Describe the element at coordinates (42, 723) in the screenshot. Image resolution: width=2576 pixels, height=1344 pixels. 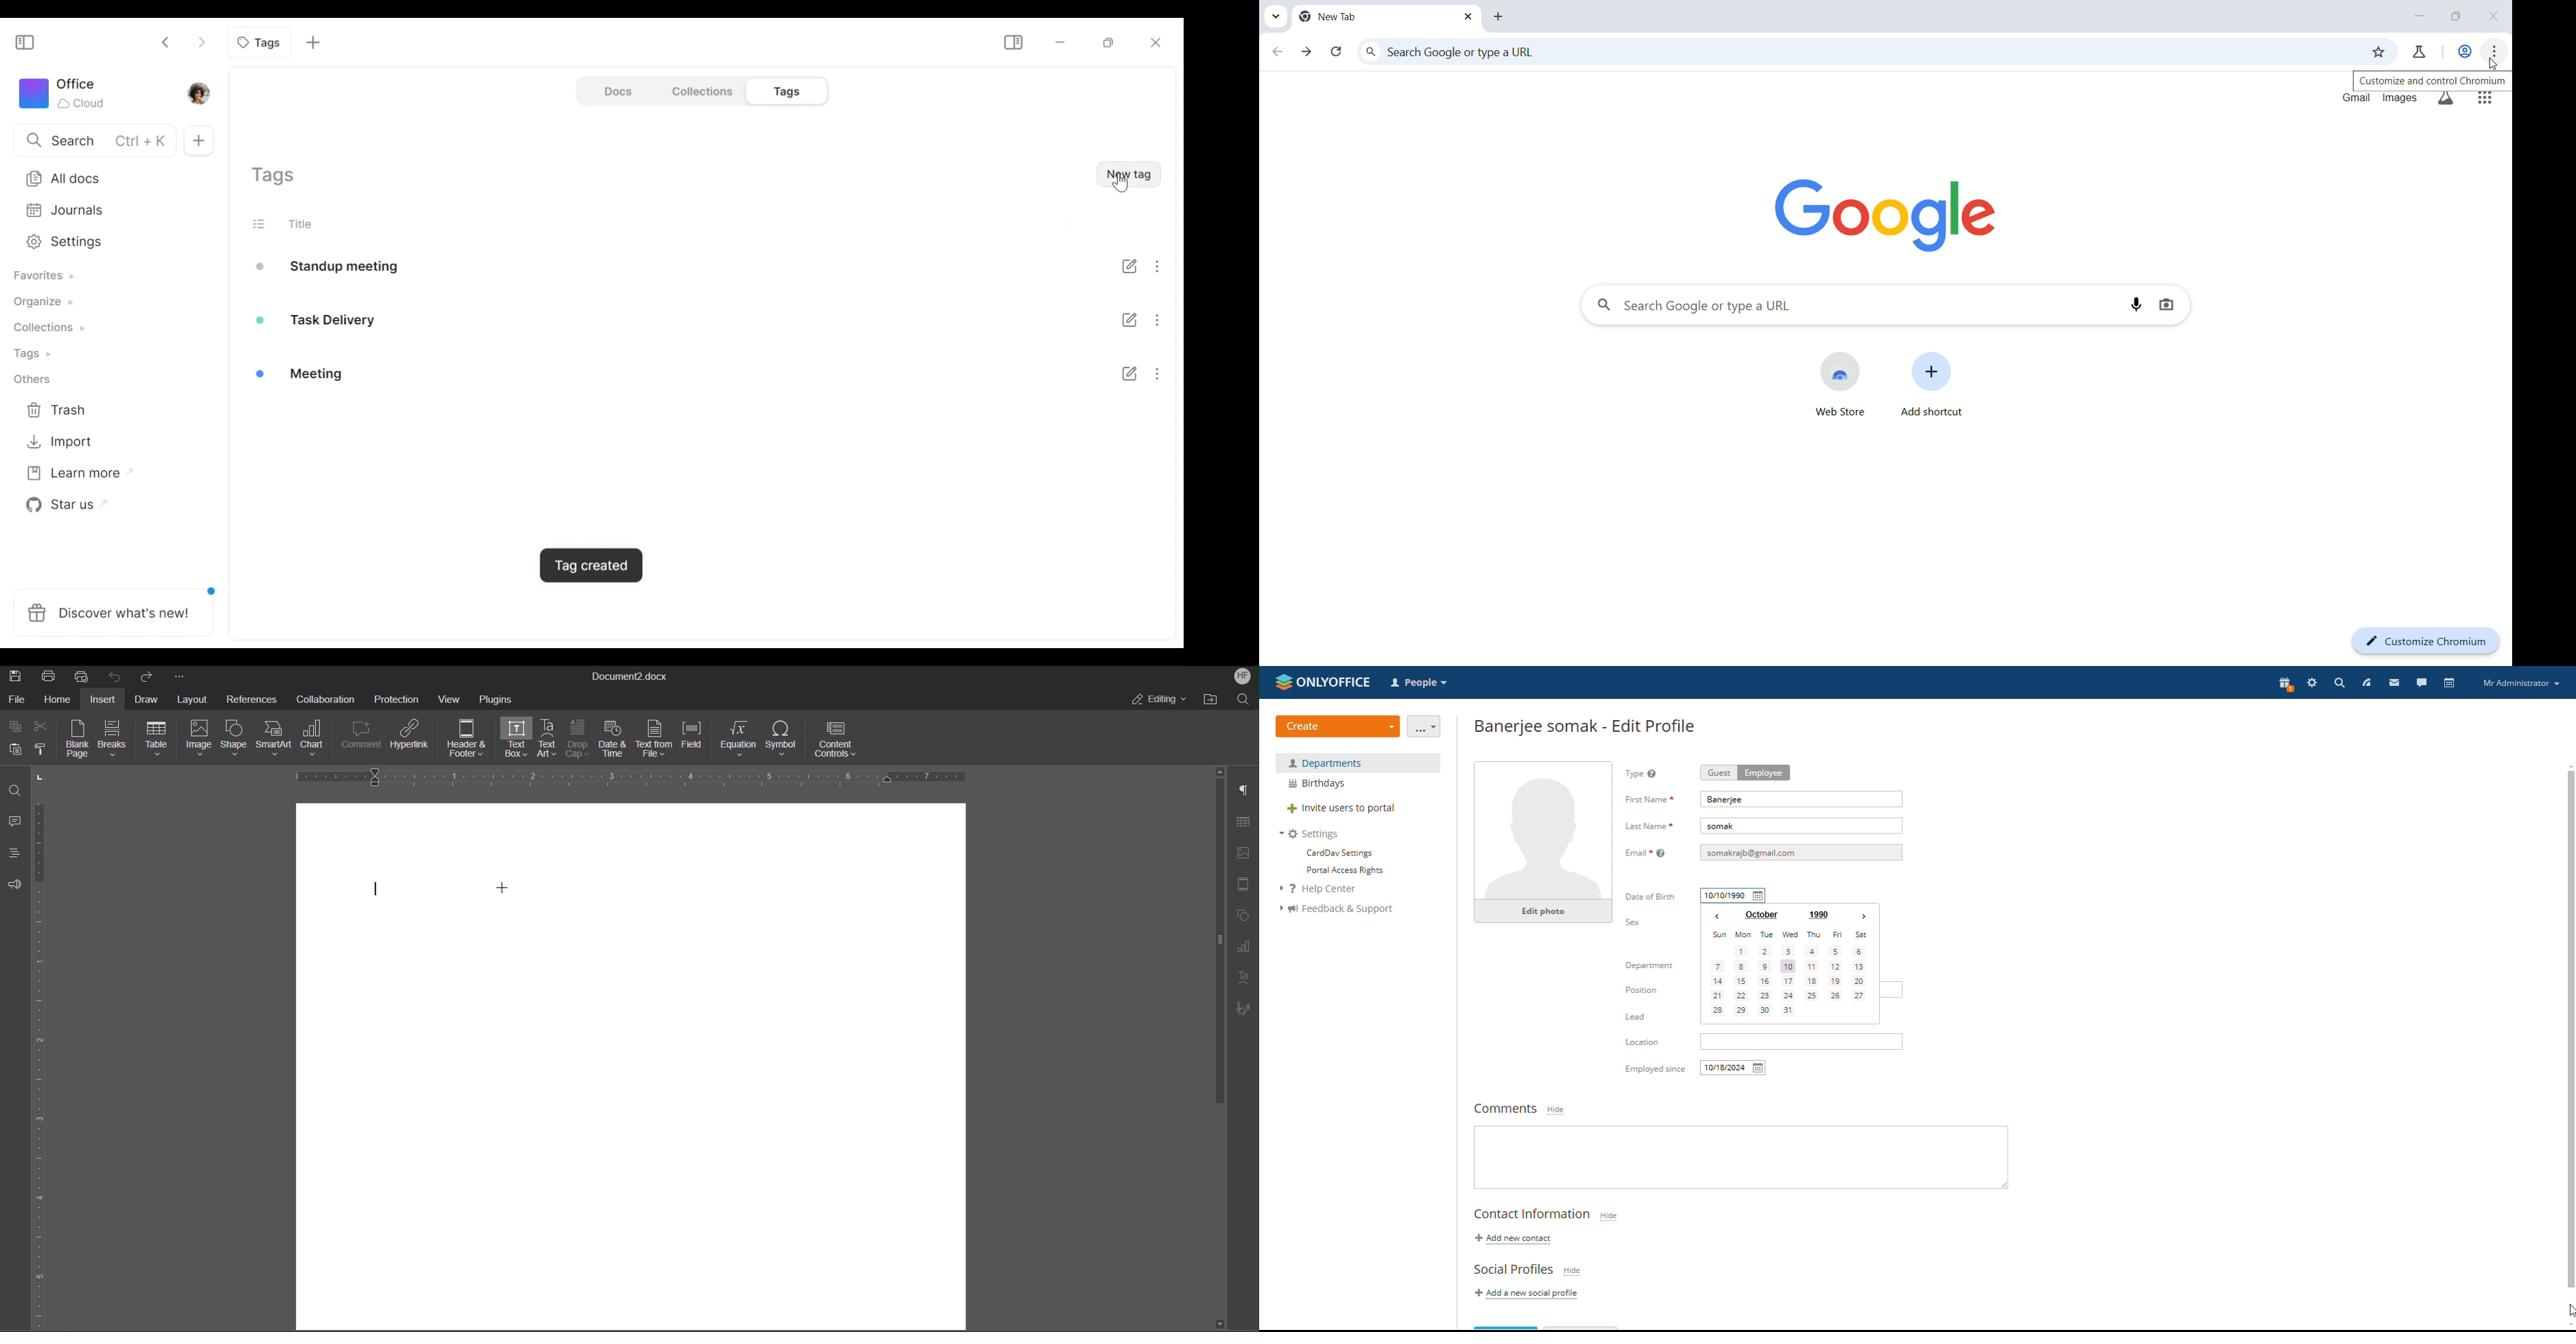
I see `Cut` at that location.